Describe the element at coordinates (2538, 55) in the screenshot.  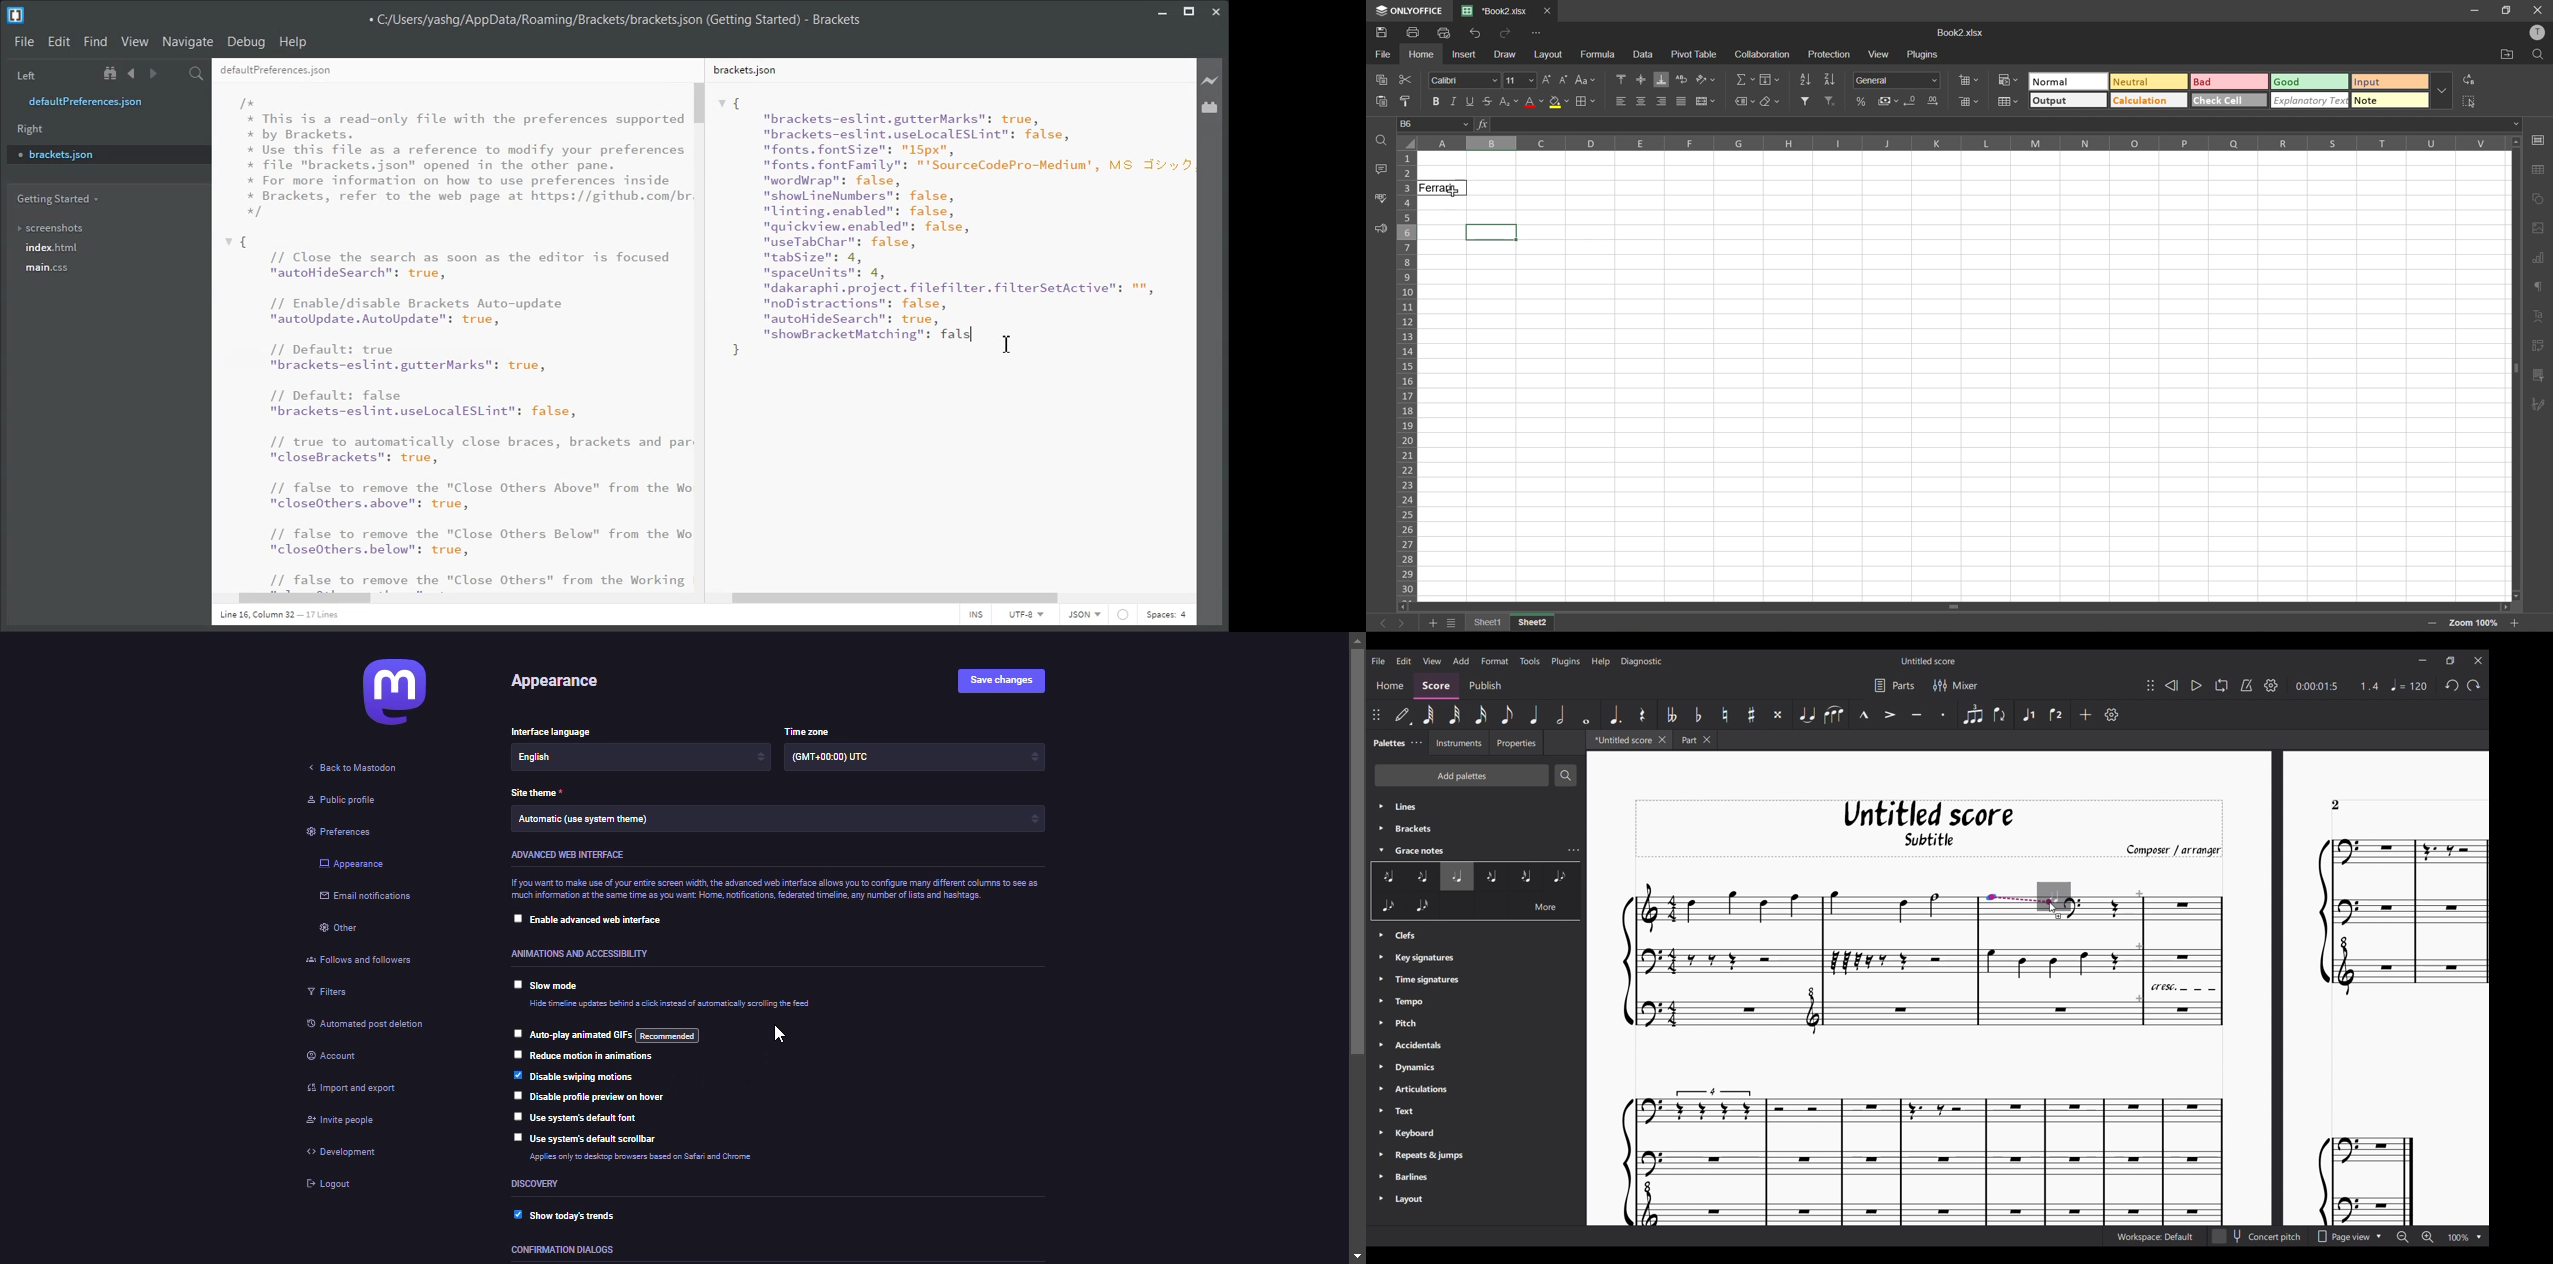
I see `find` at that location.